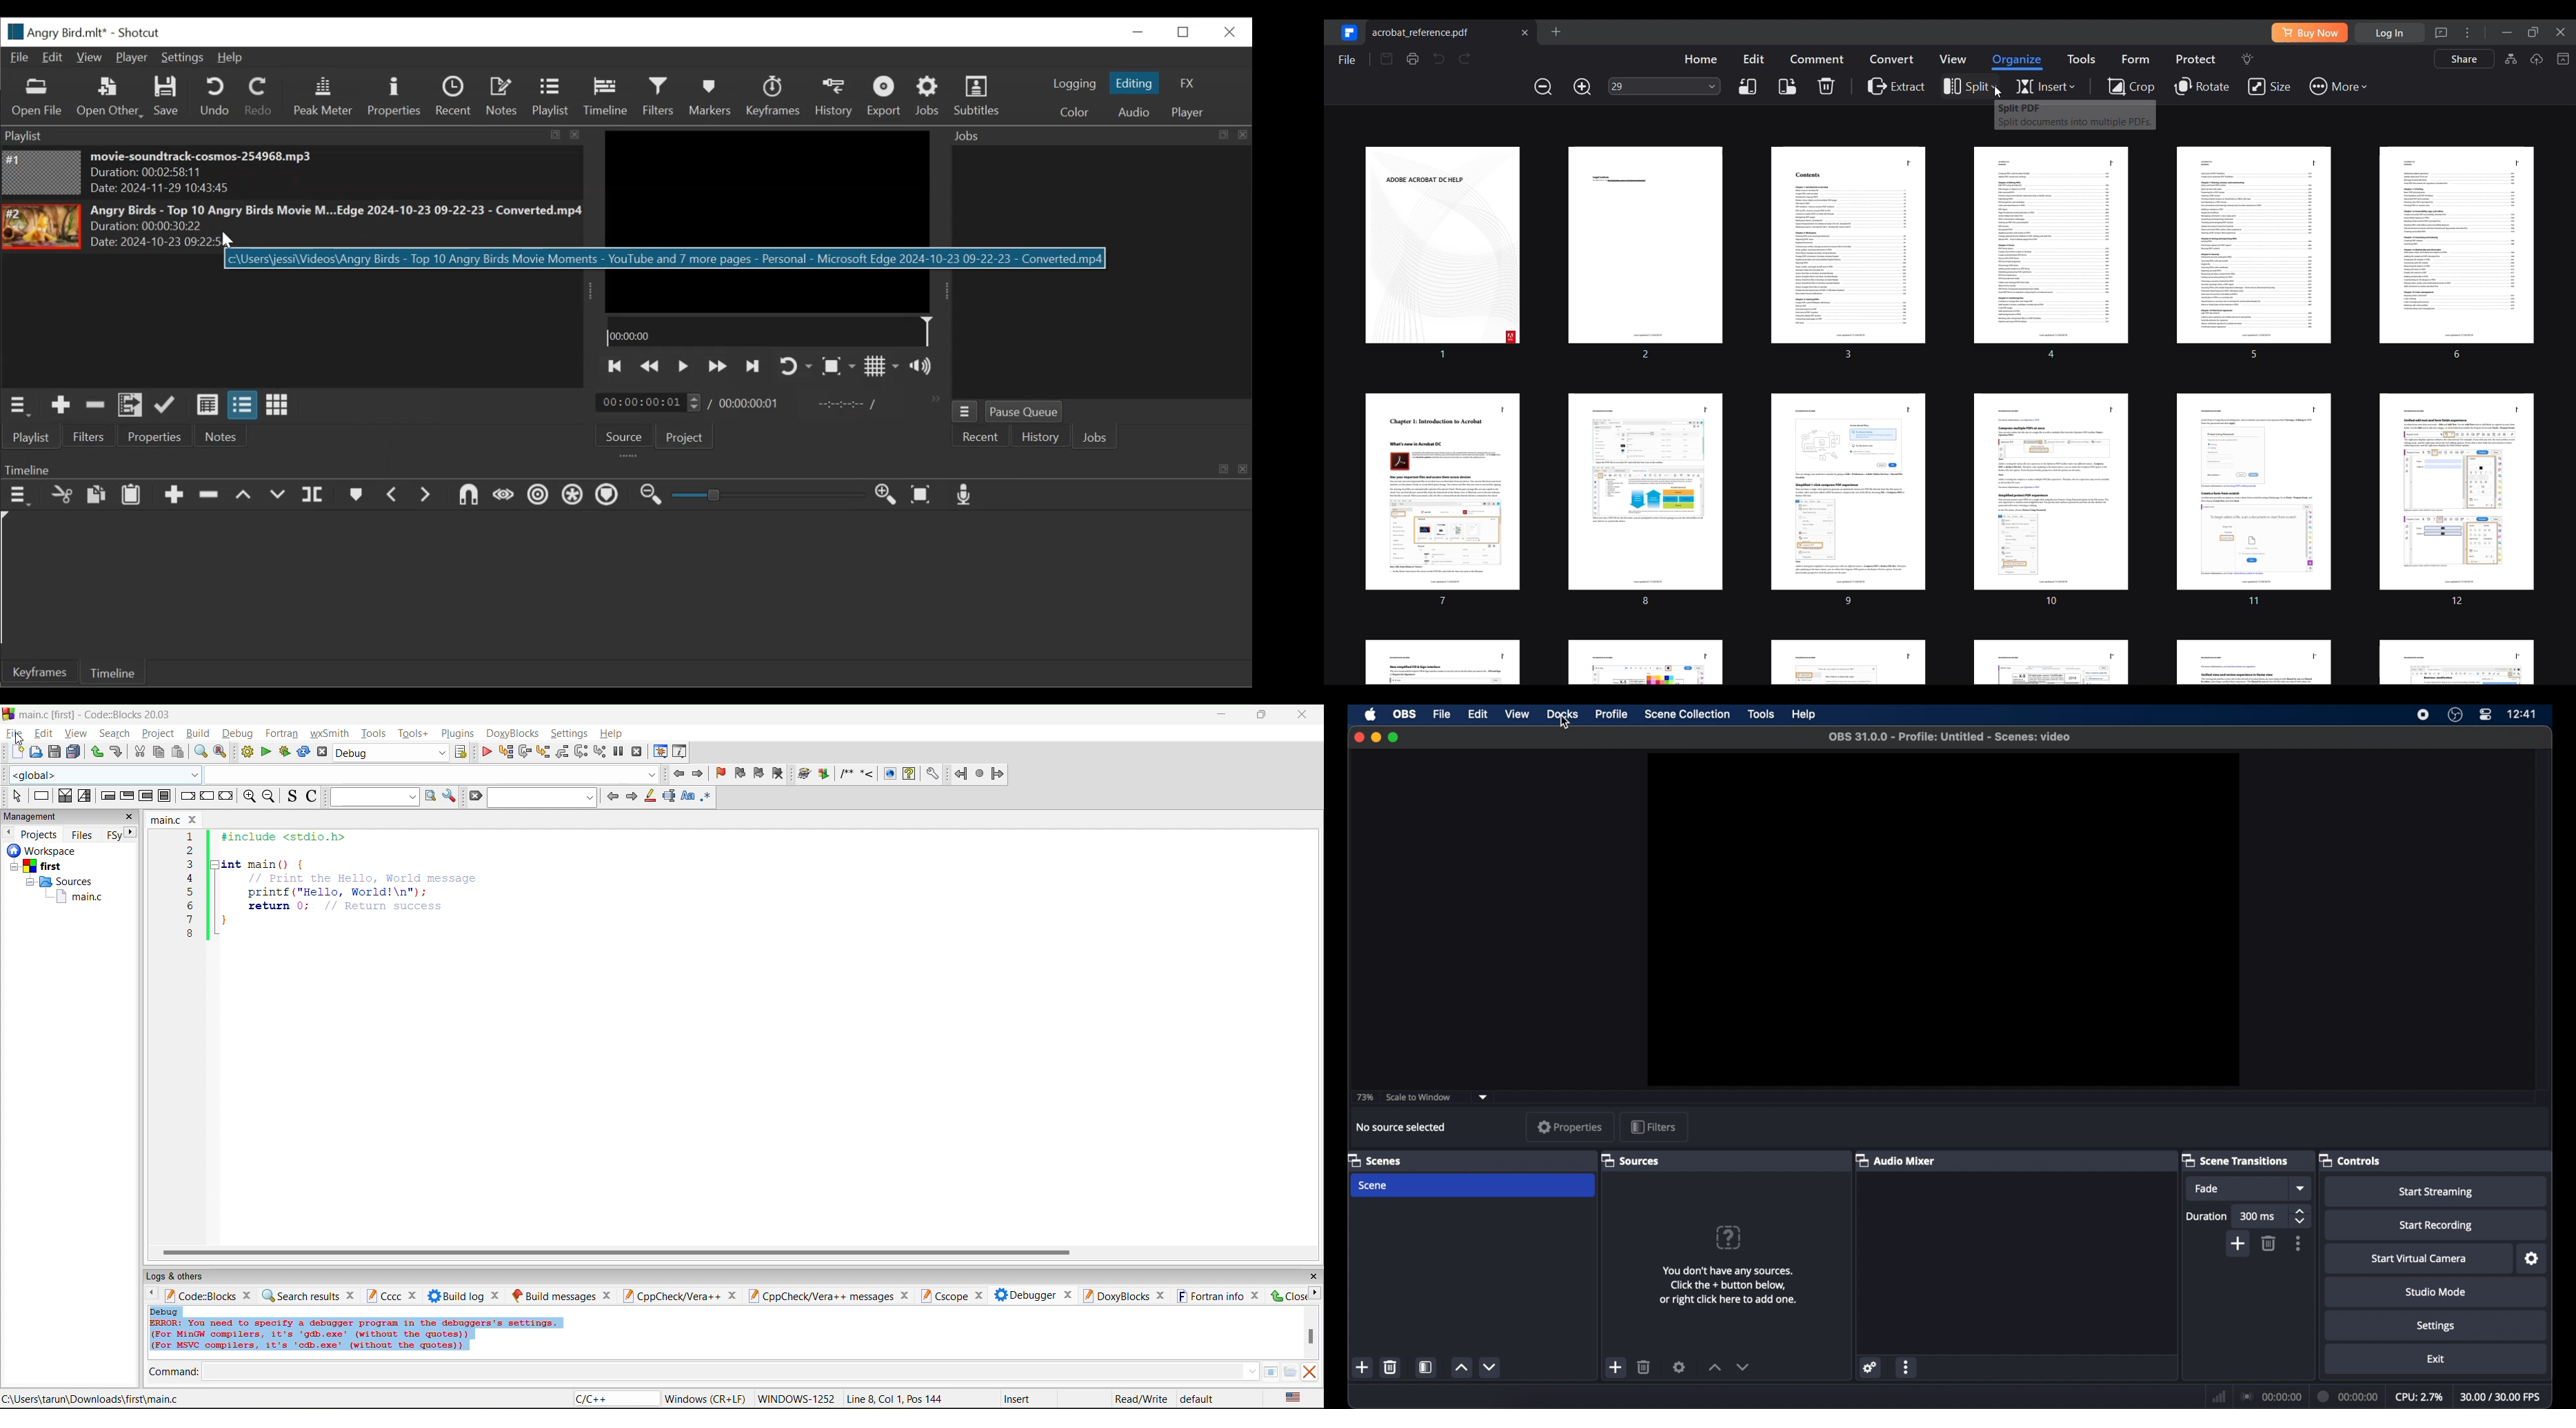 This screenshot has height=1428, width=2576. What do you see at coordinates (883, 367) in the screenshot?
I see `Toggle display grid on the player` at bounding box center [883, 367].